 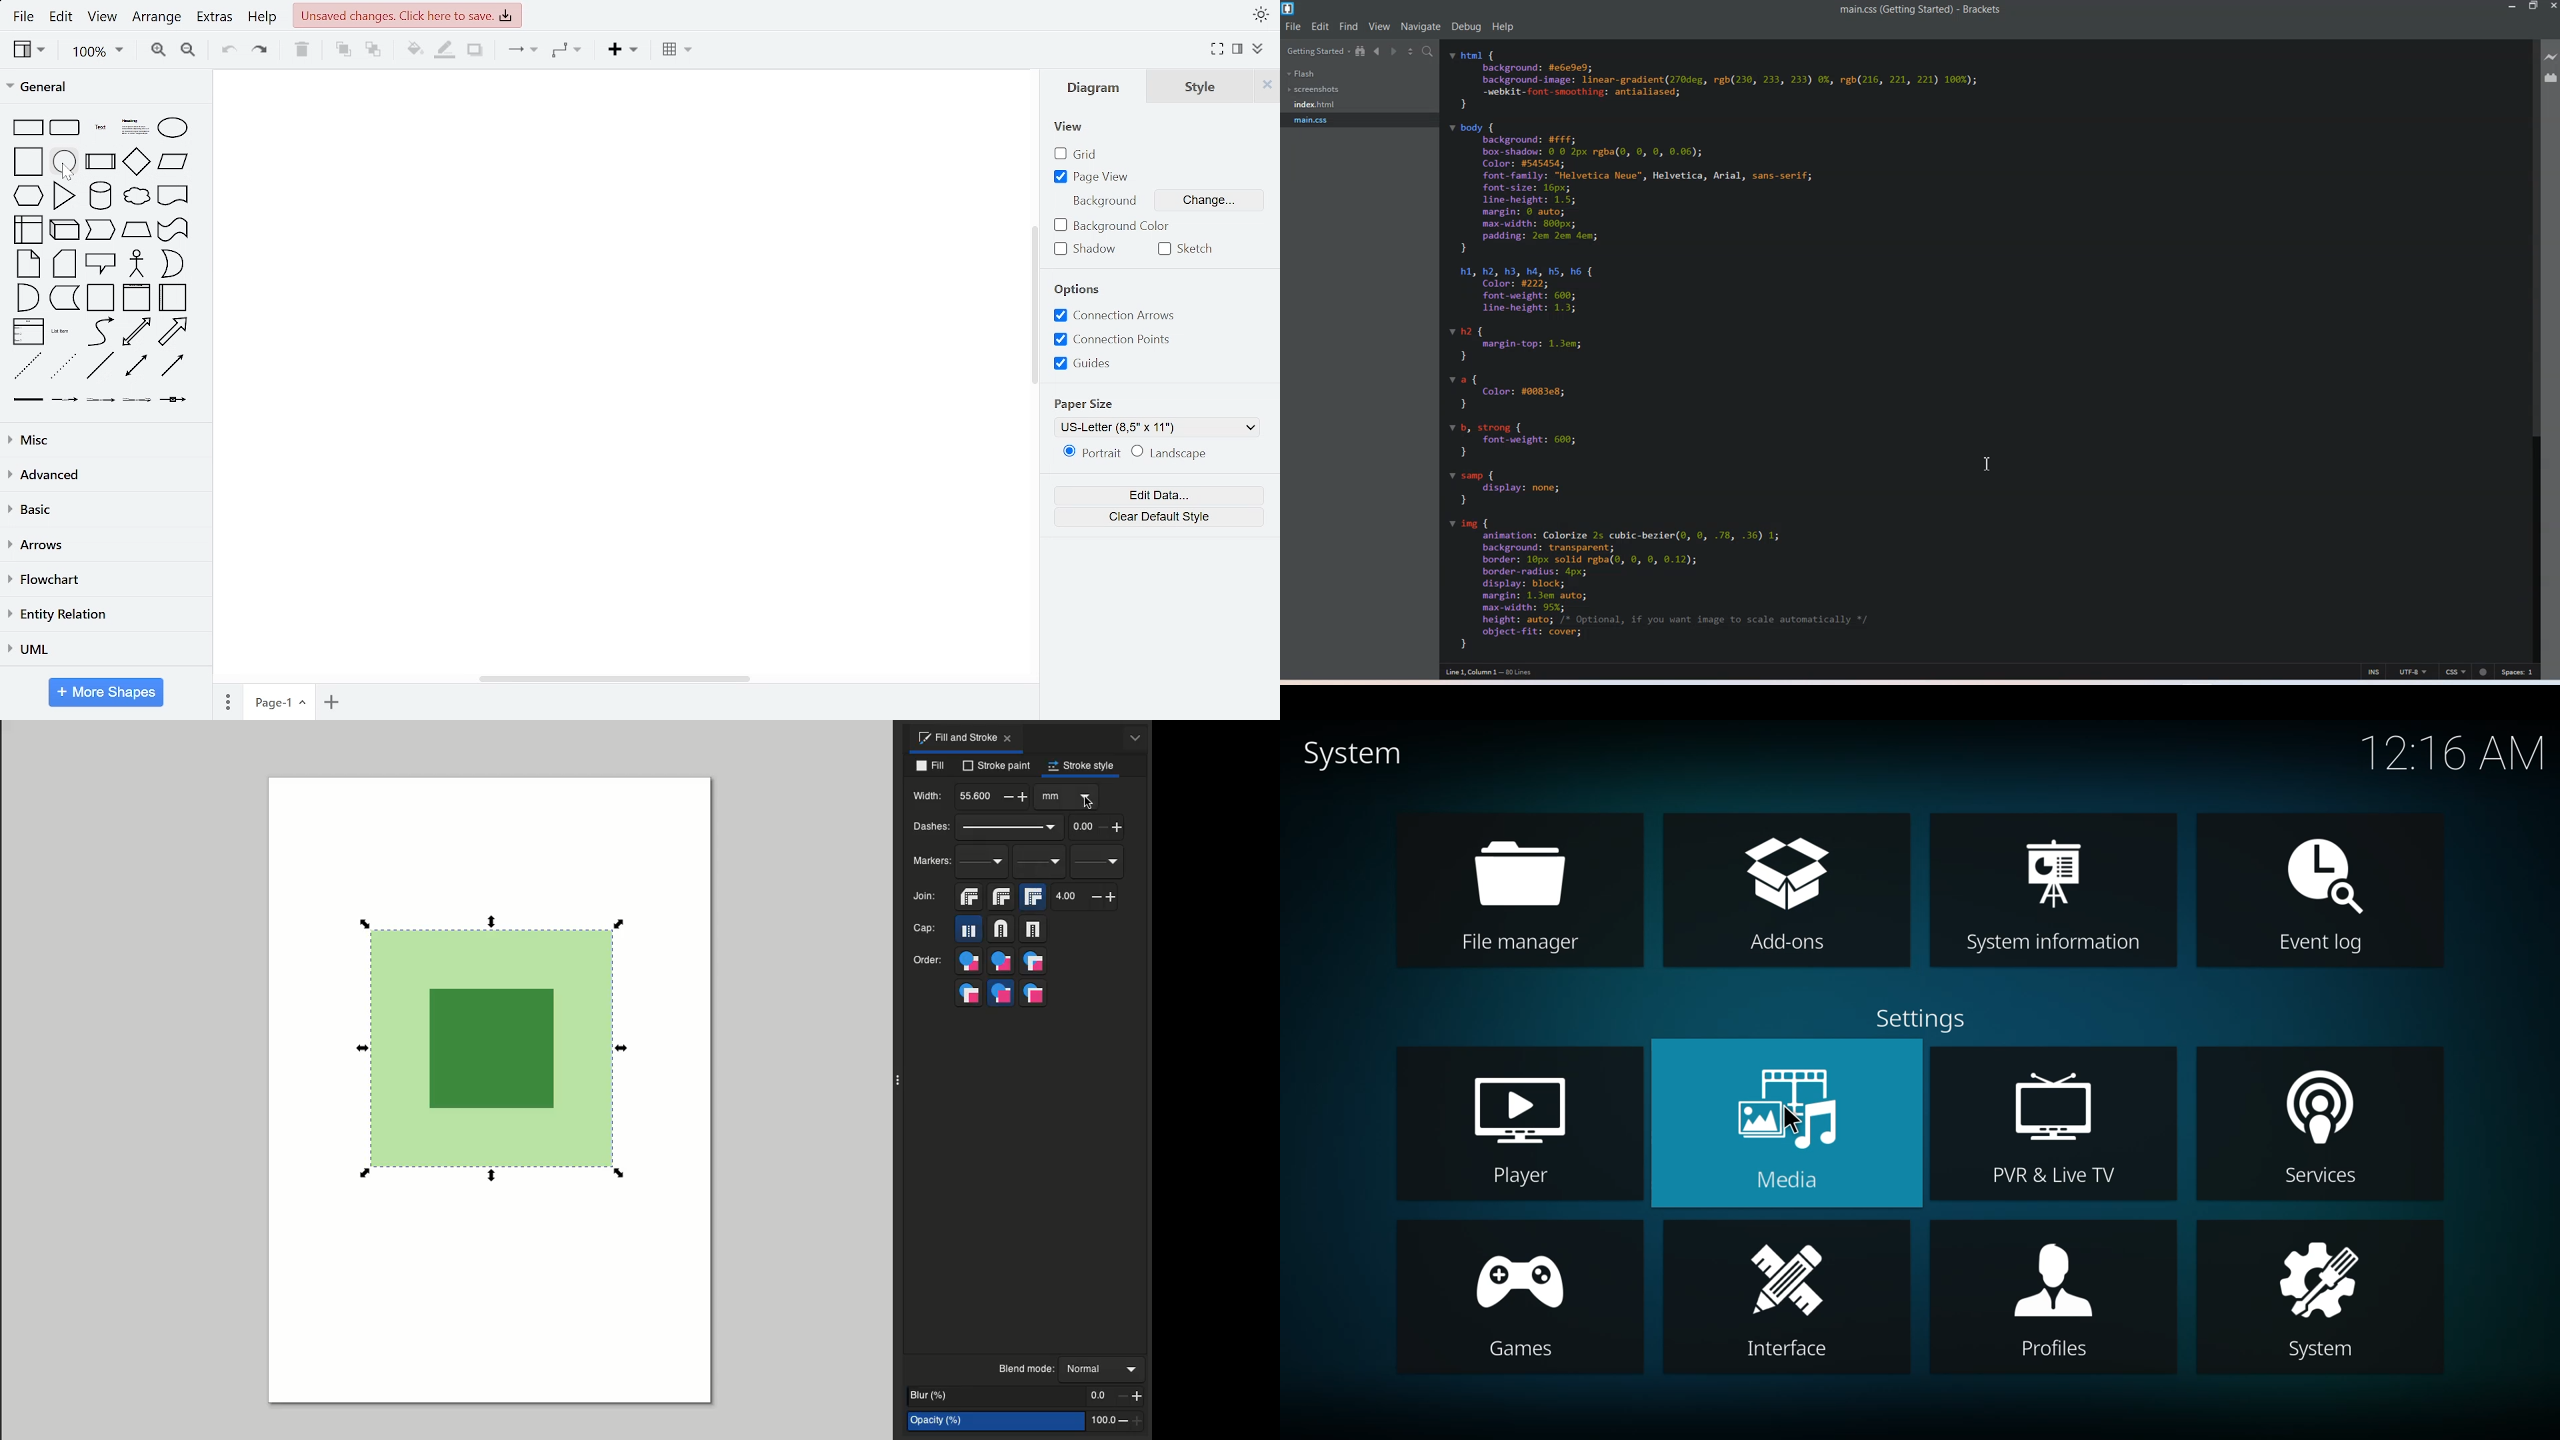 I want to click on UTF-8, so click(x=2414, y=671).